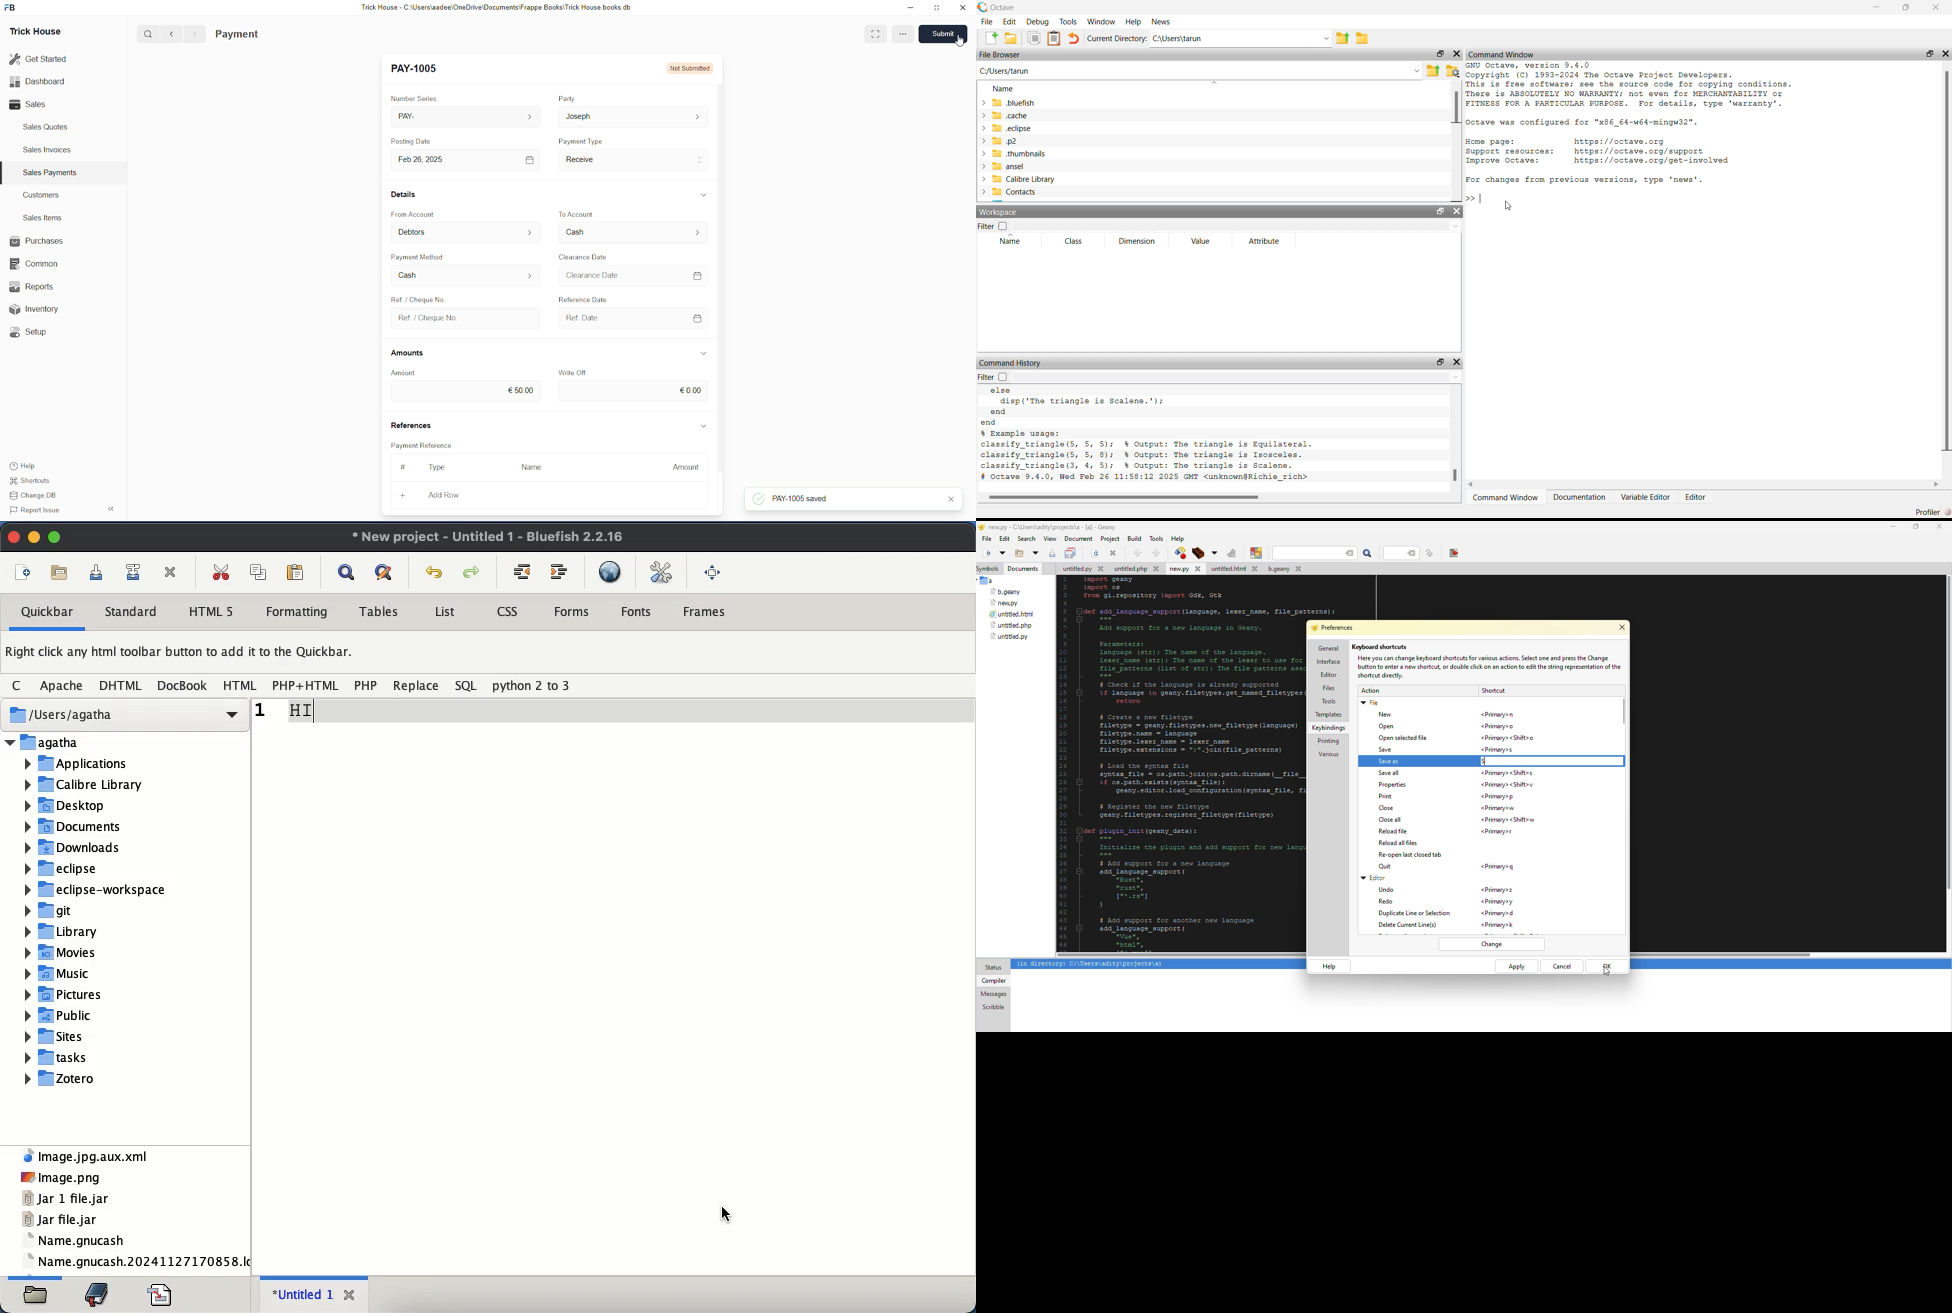 This screenshot has width=1960, height=1316. What do you see at coordinates (353, 1295) in the screenshot?
I see `close` at bounding box center [353, 1295].